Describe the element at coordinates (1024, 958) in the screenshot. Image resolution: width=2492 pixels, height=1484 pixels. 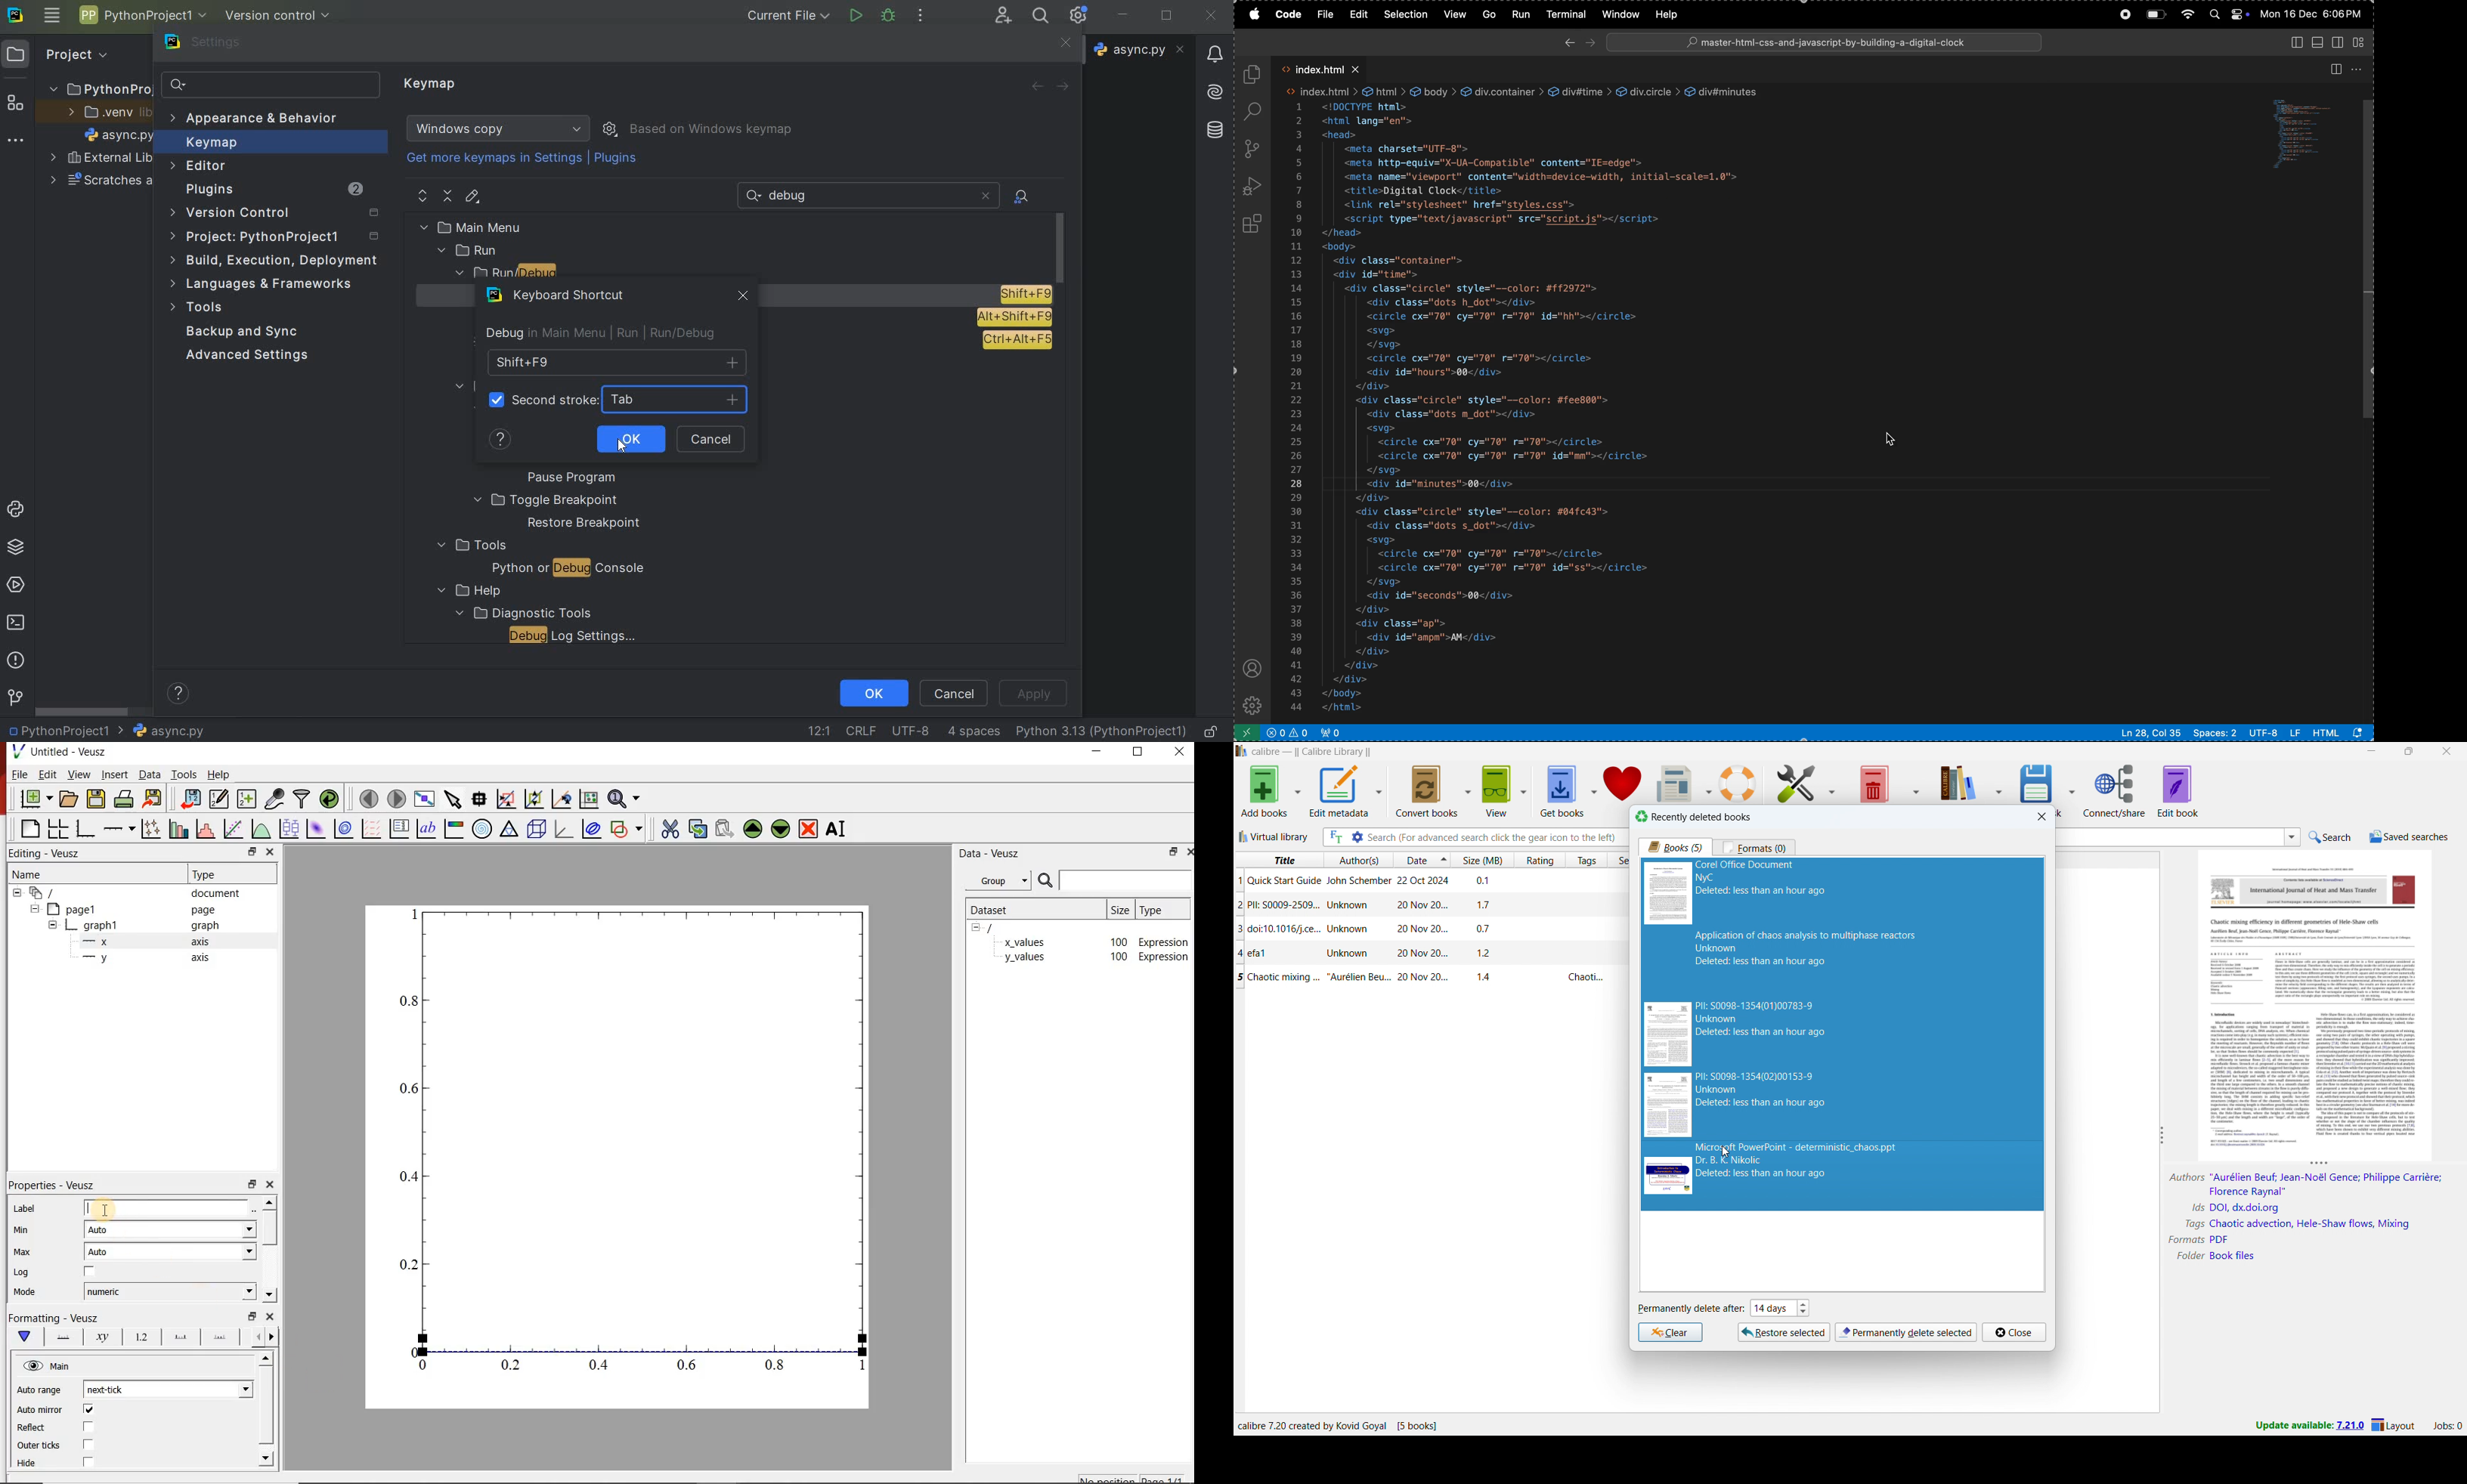
I see `y_values` at that location.